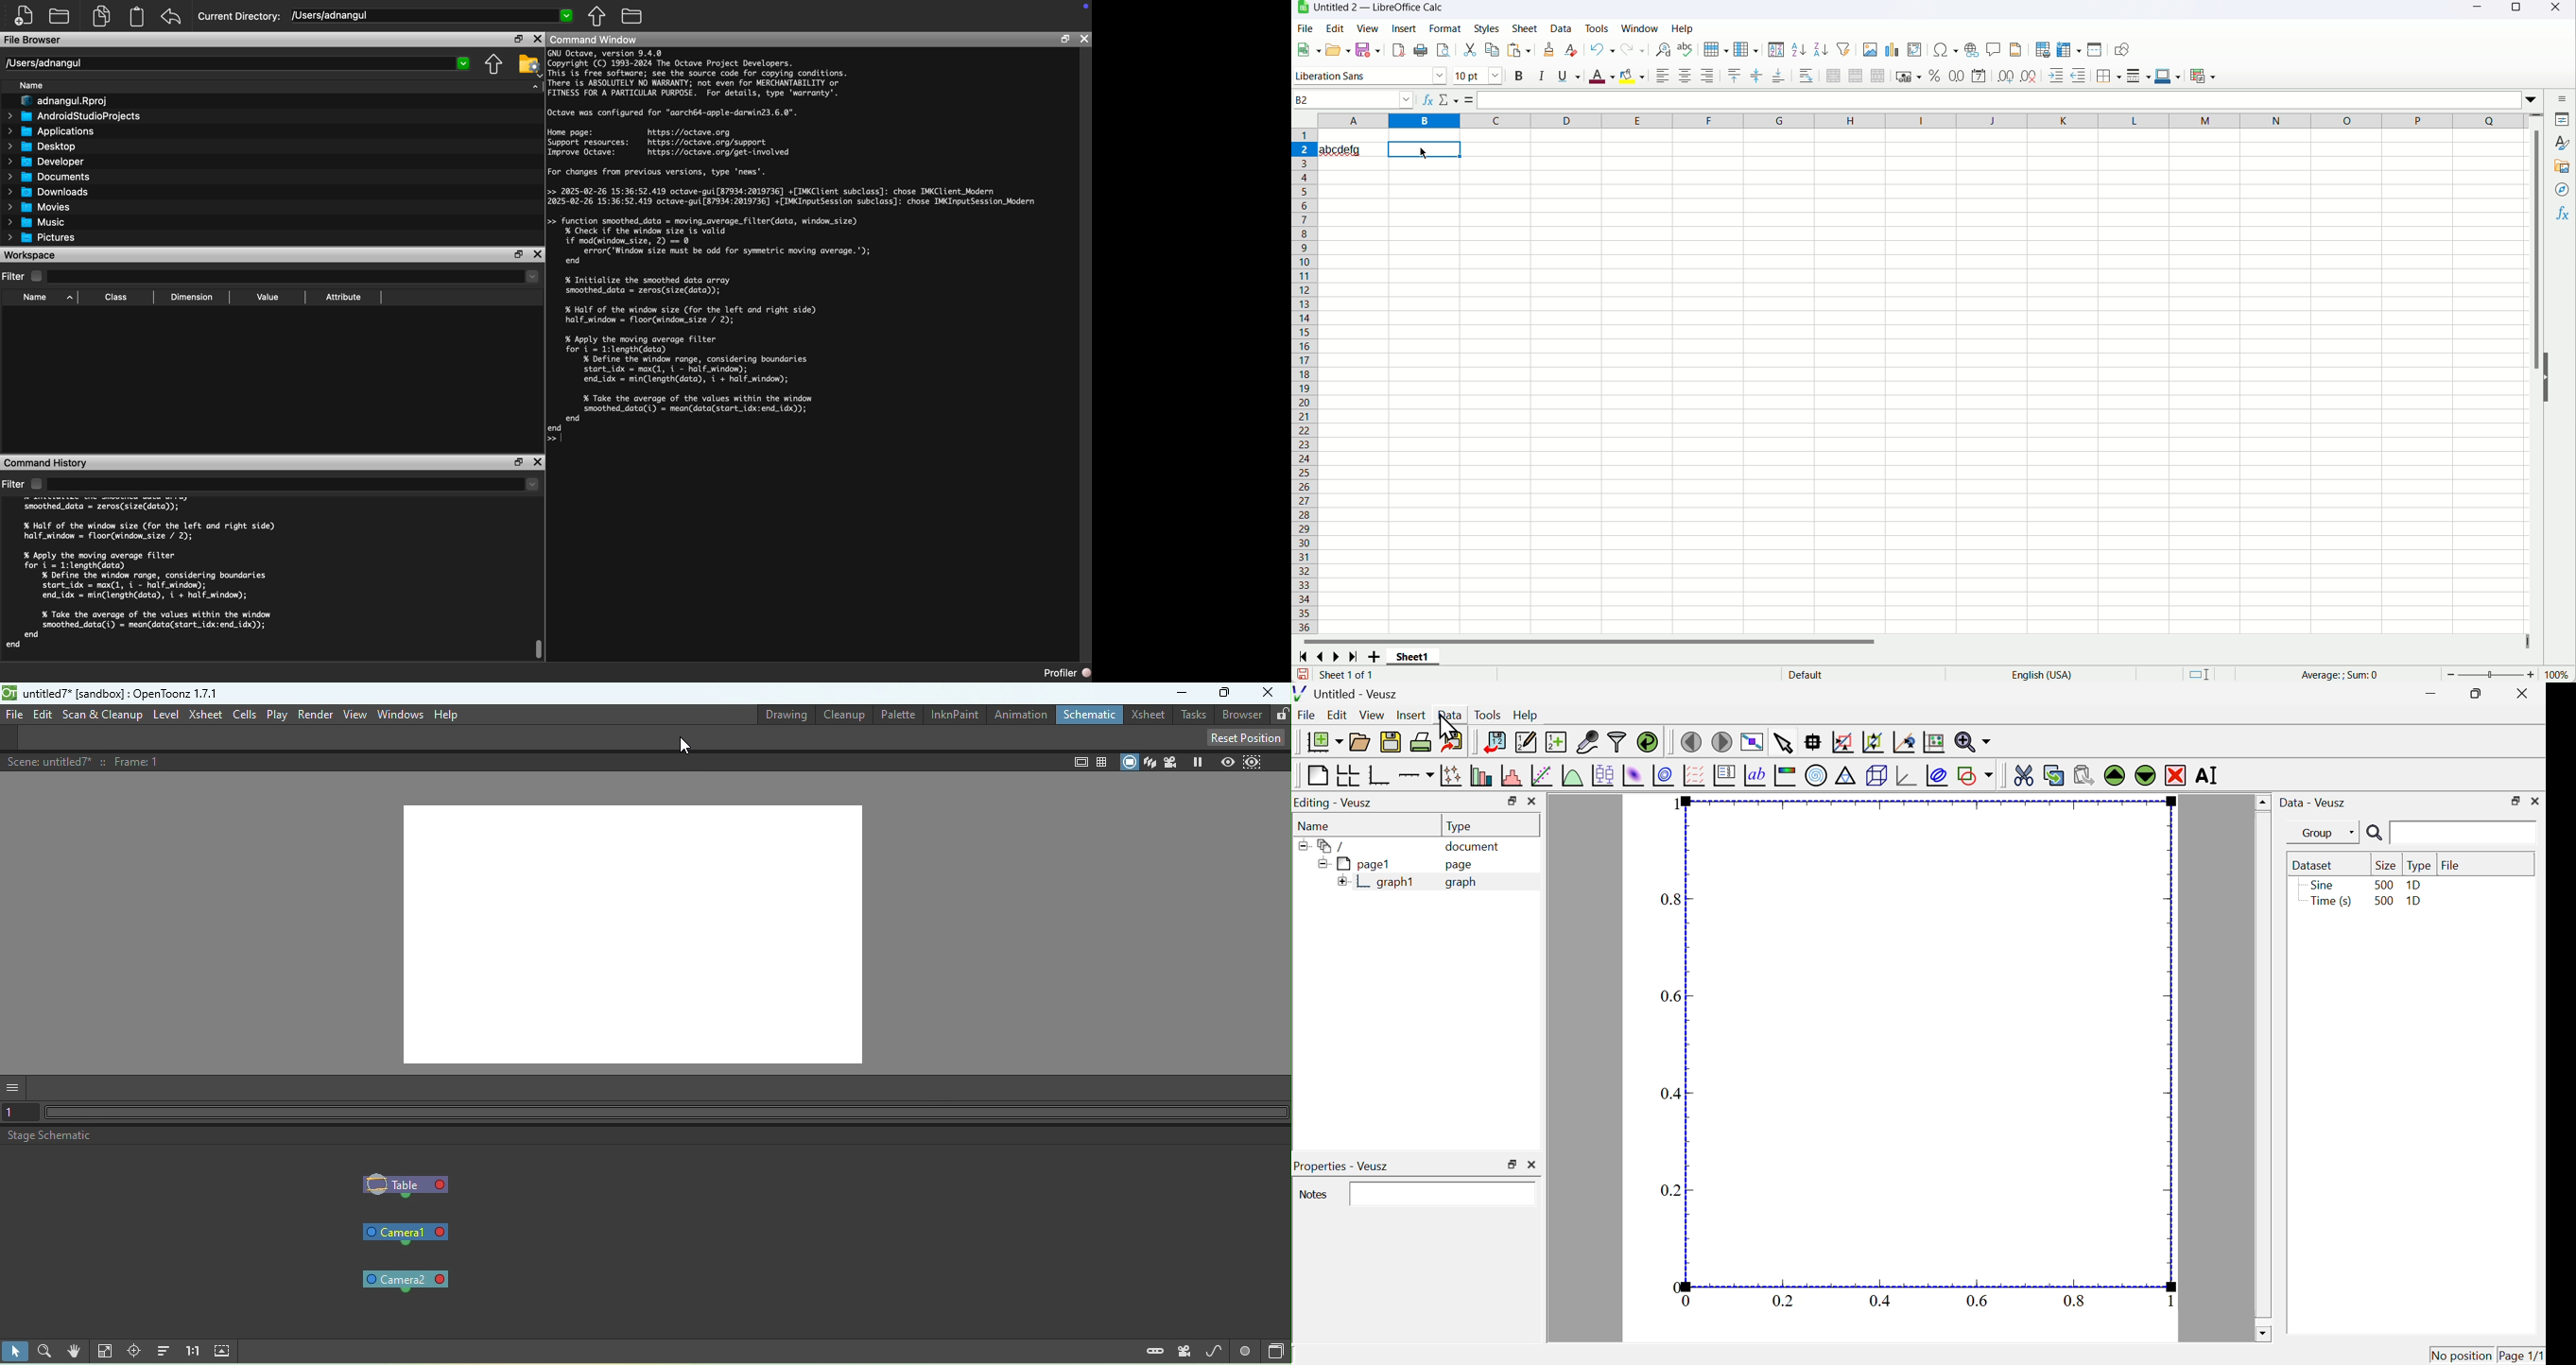 The height and width of the screenshot is (1372, 2576). What do you see at coordinates (2562, 167) in the screenshot?
I see `gallery` at bounding box center [2562, 167].